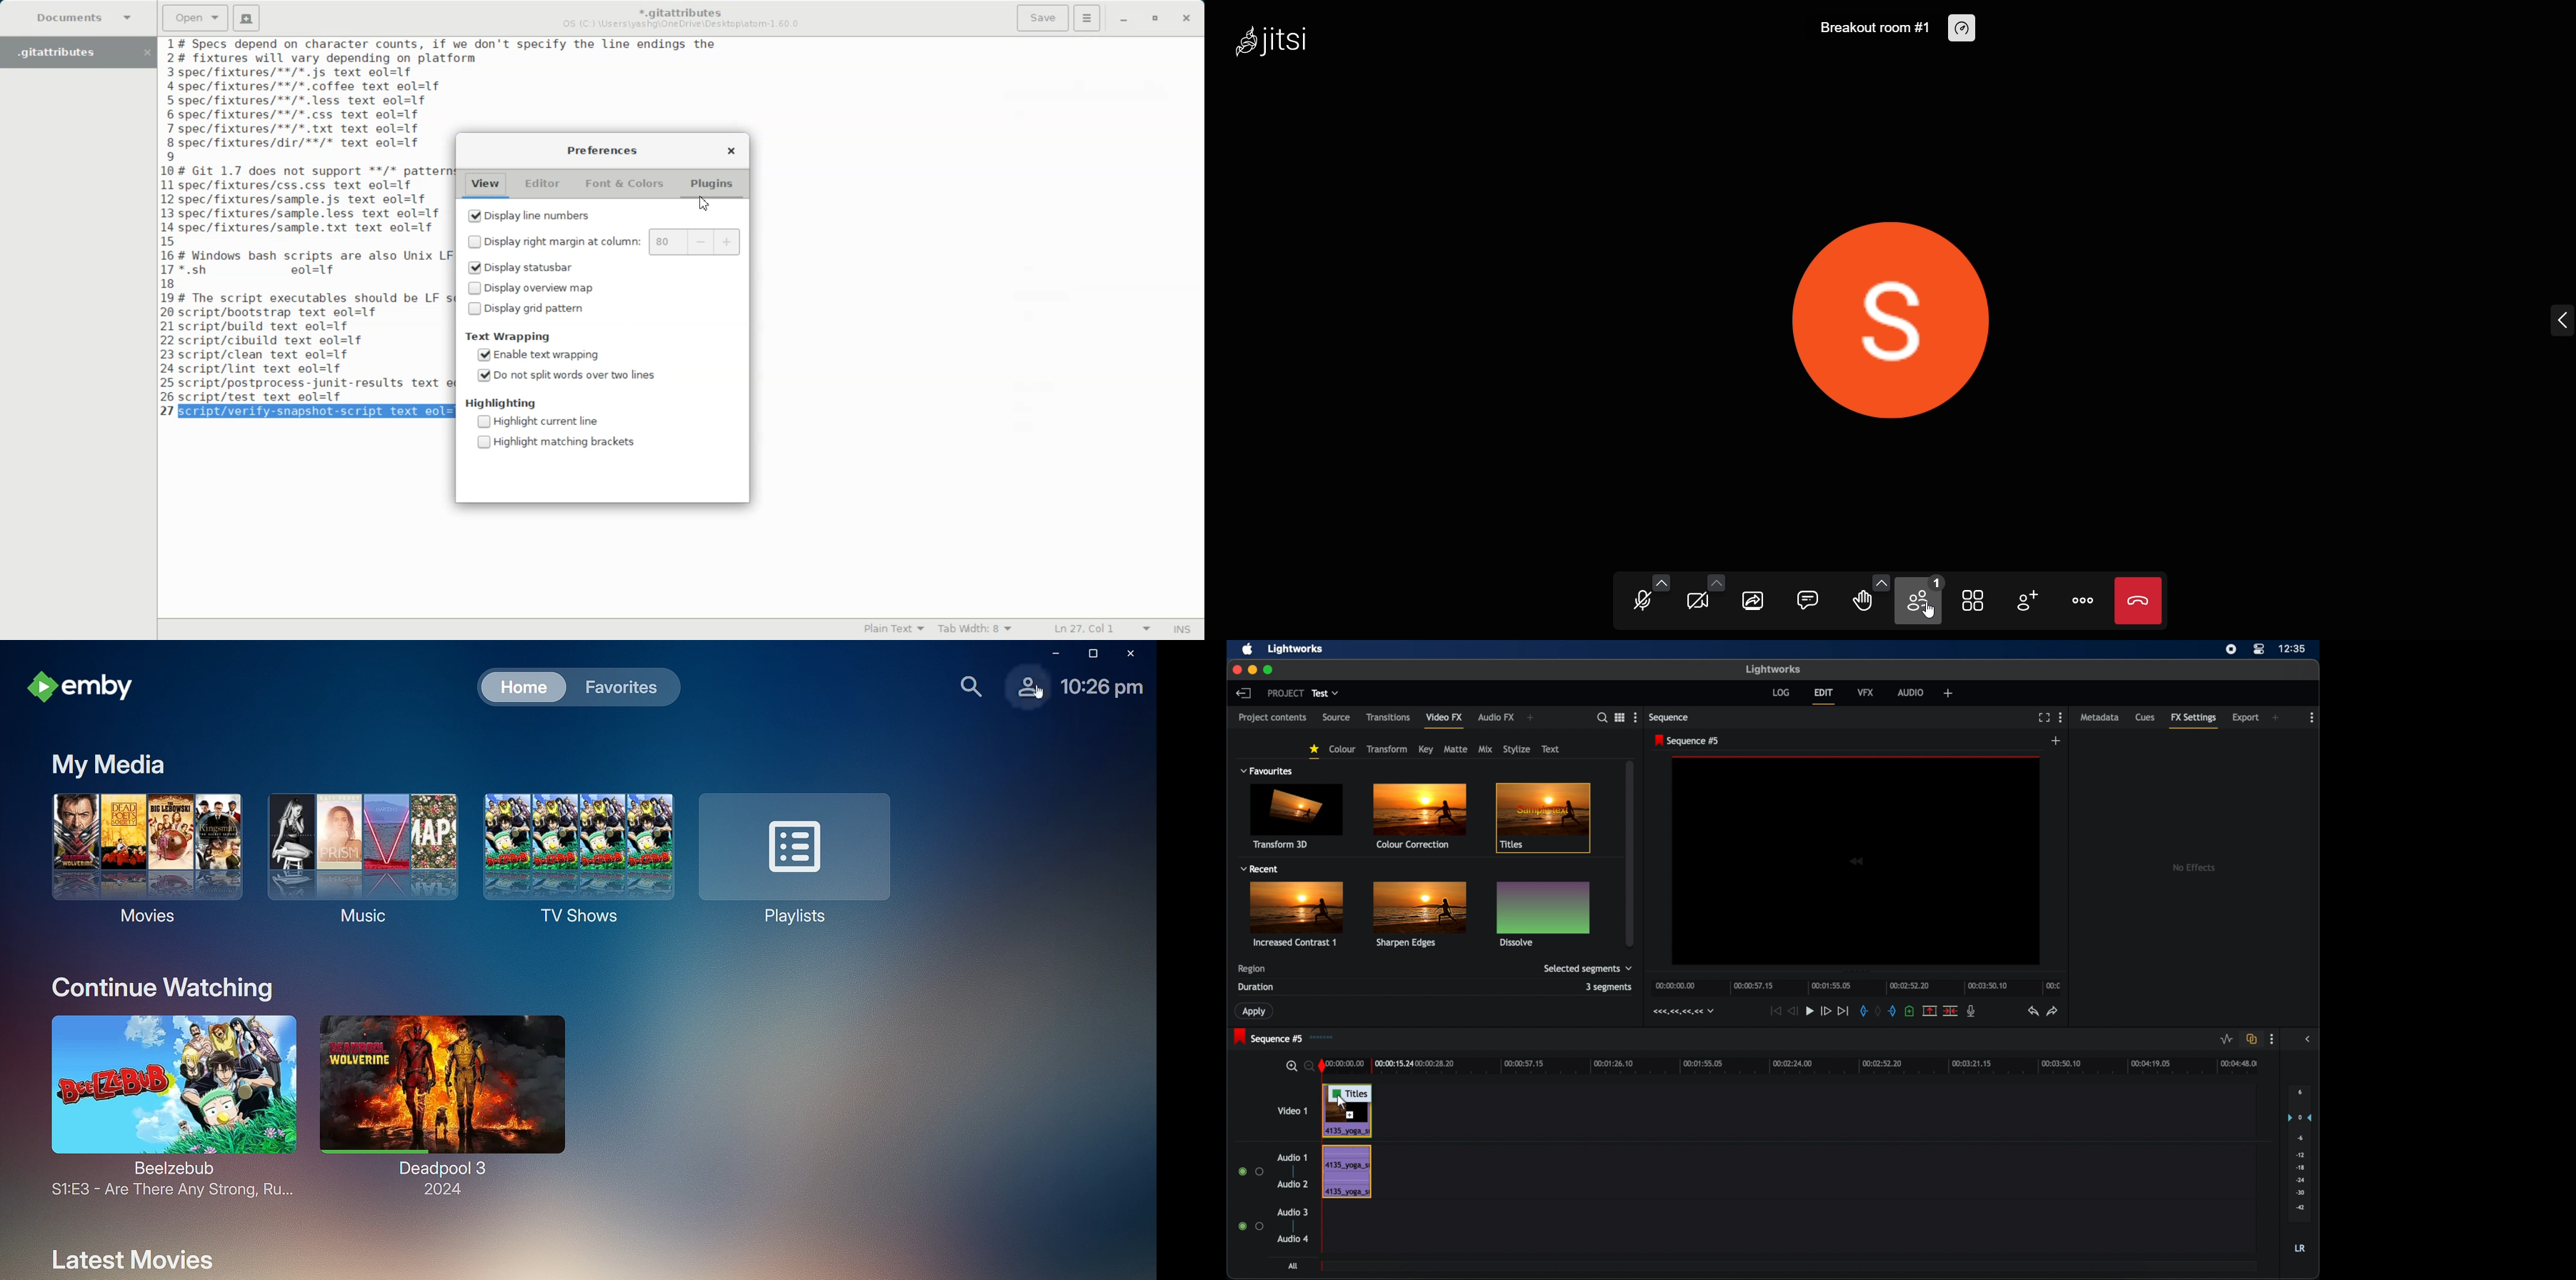 This screenshot has height=1288, width=2576. I want to click on add an in marker, so click(1863, 1011).